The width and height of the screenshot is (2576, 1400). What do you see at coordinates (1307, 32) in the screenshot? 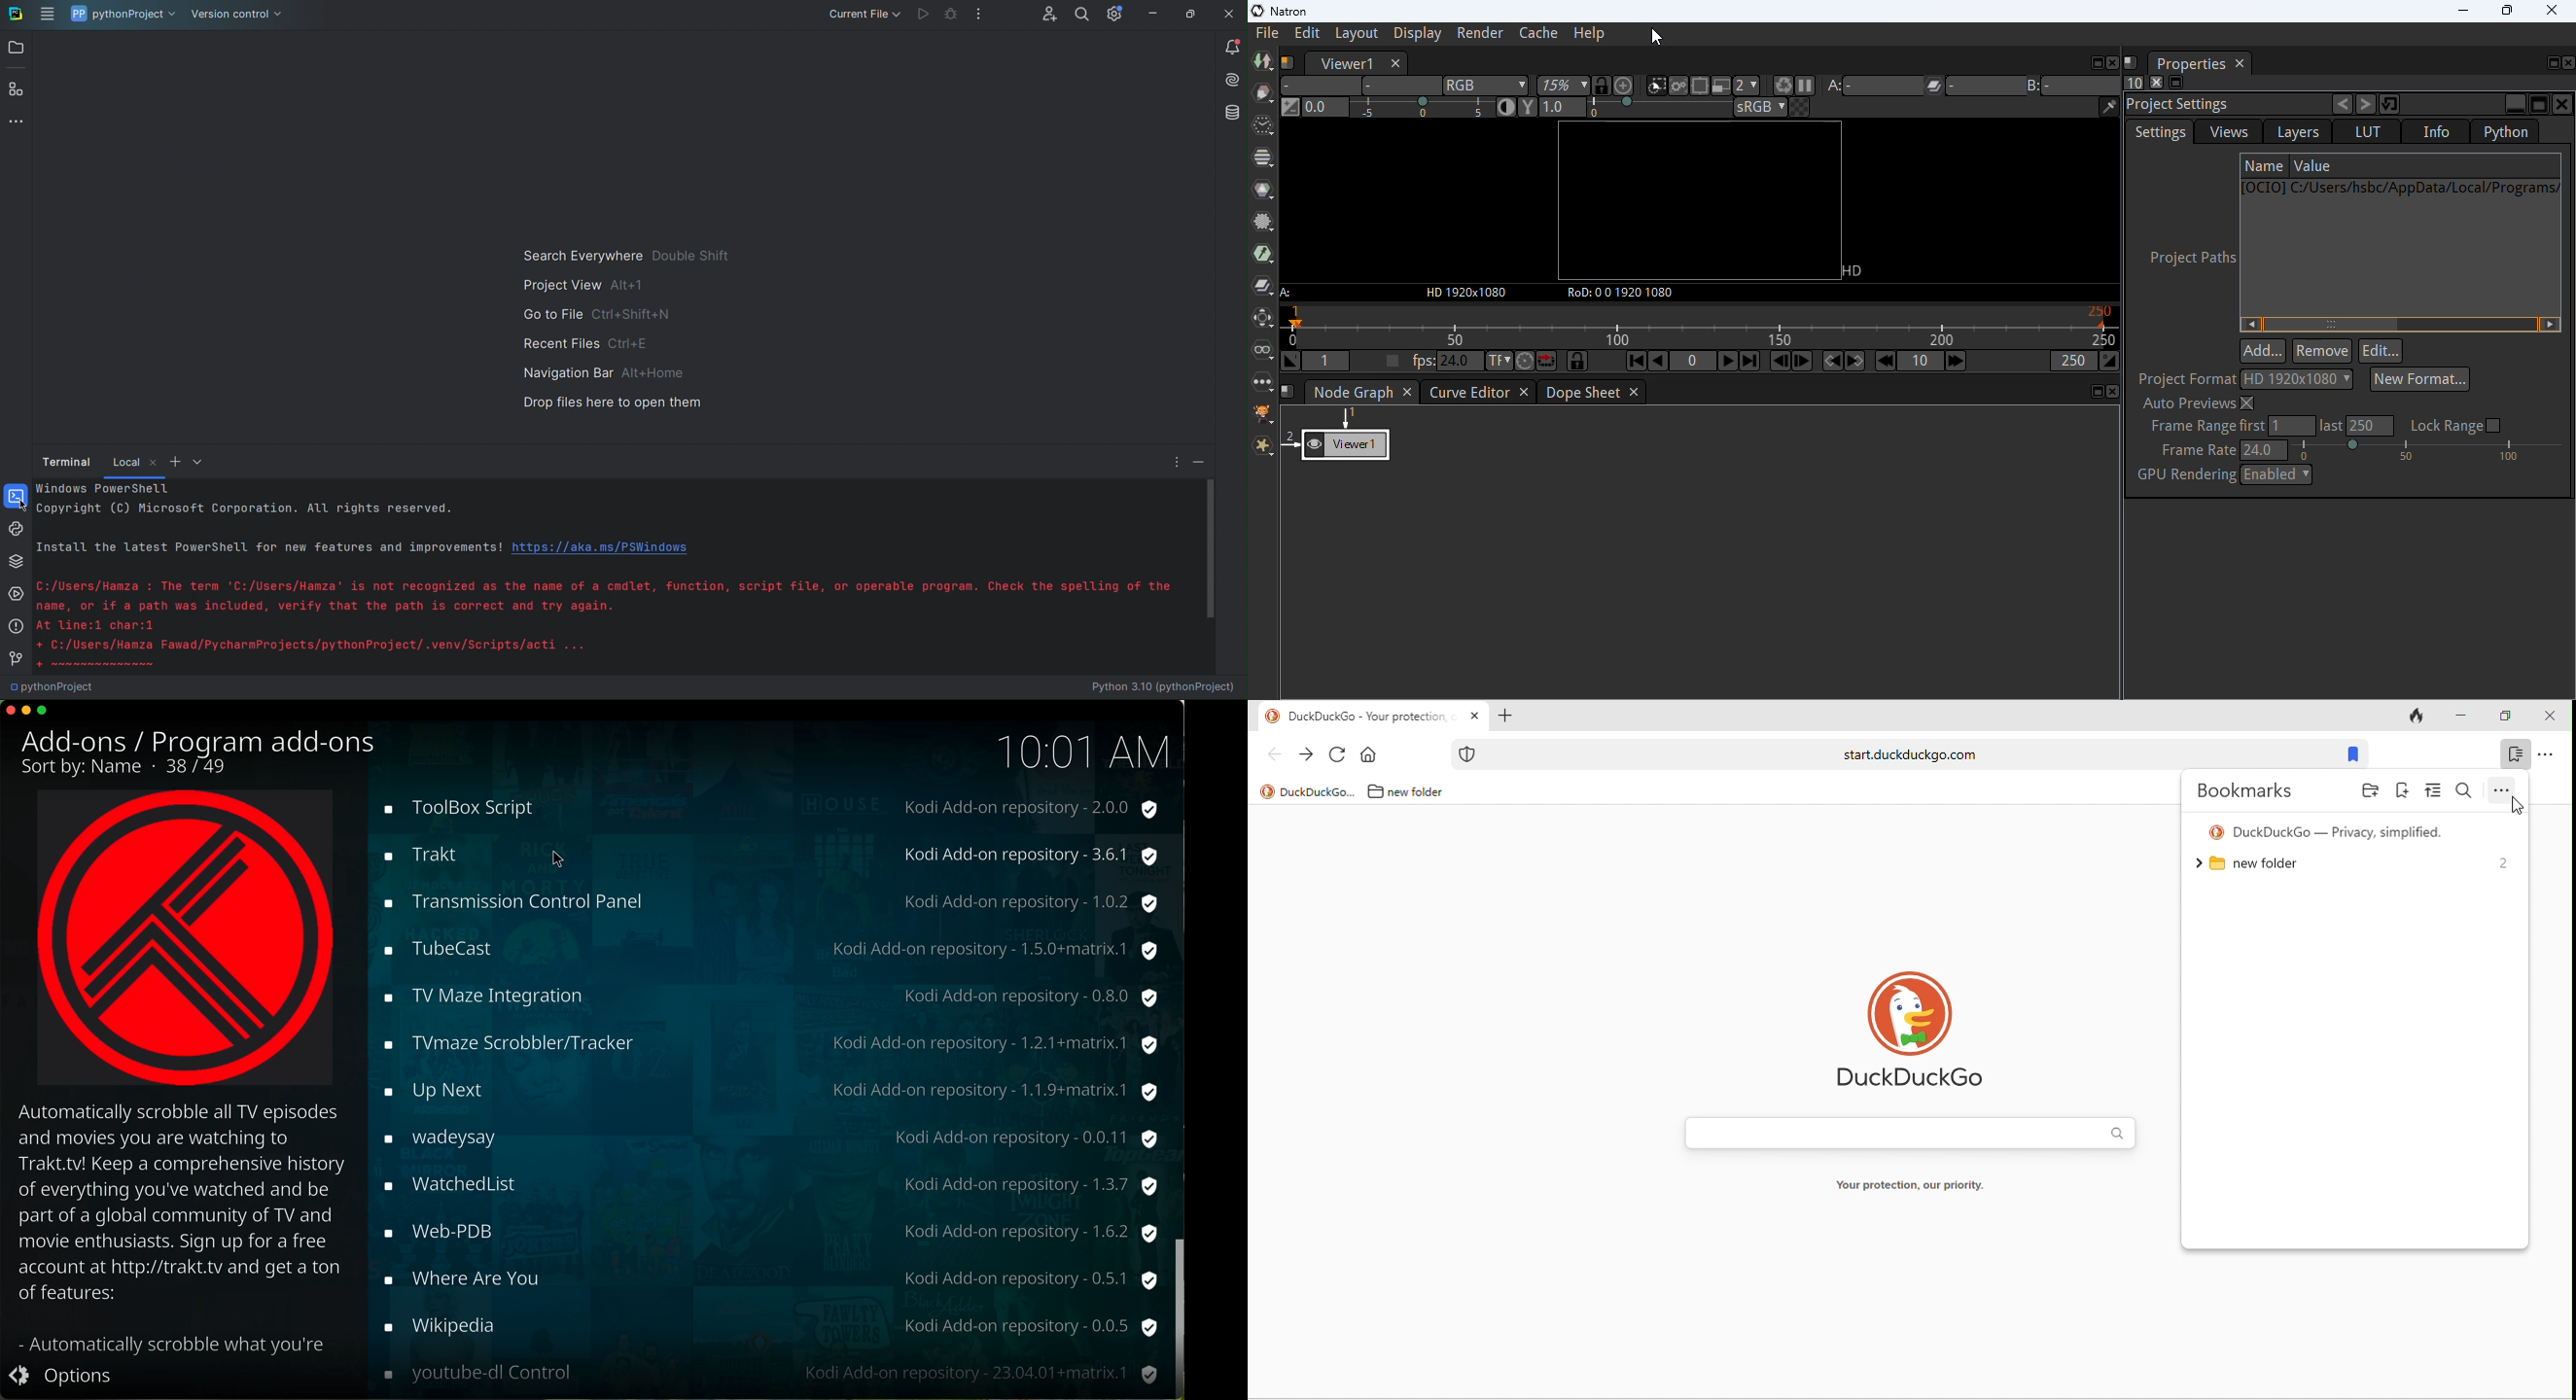
I see `edit` at bounding box center [1307, 32].